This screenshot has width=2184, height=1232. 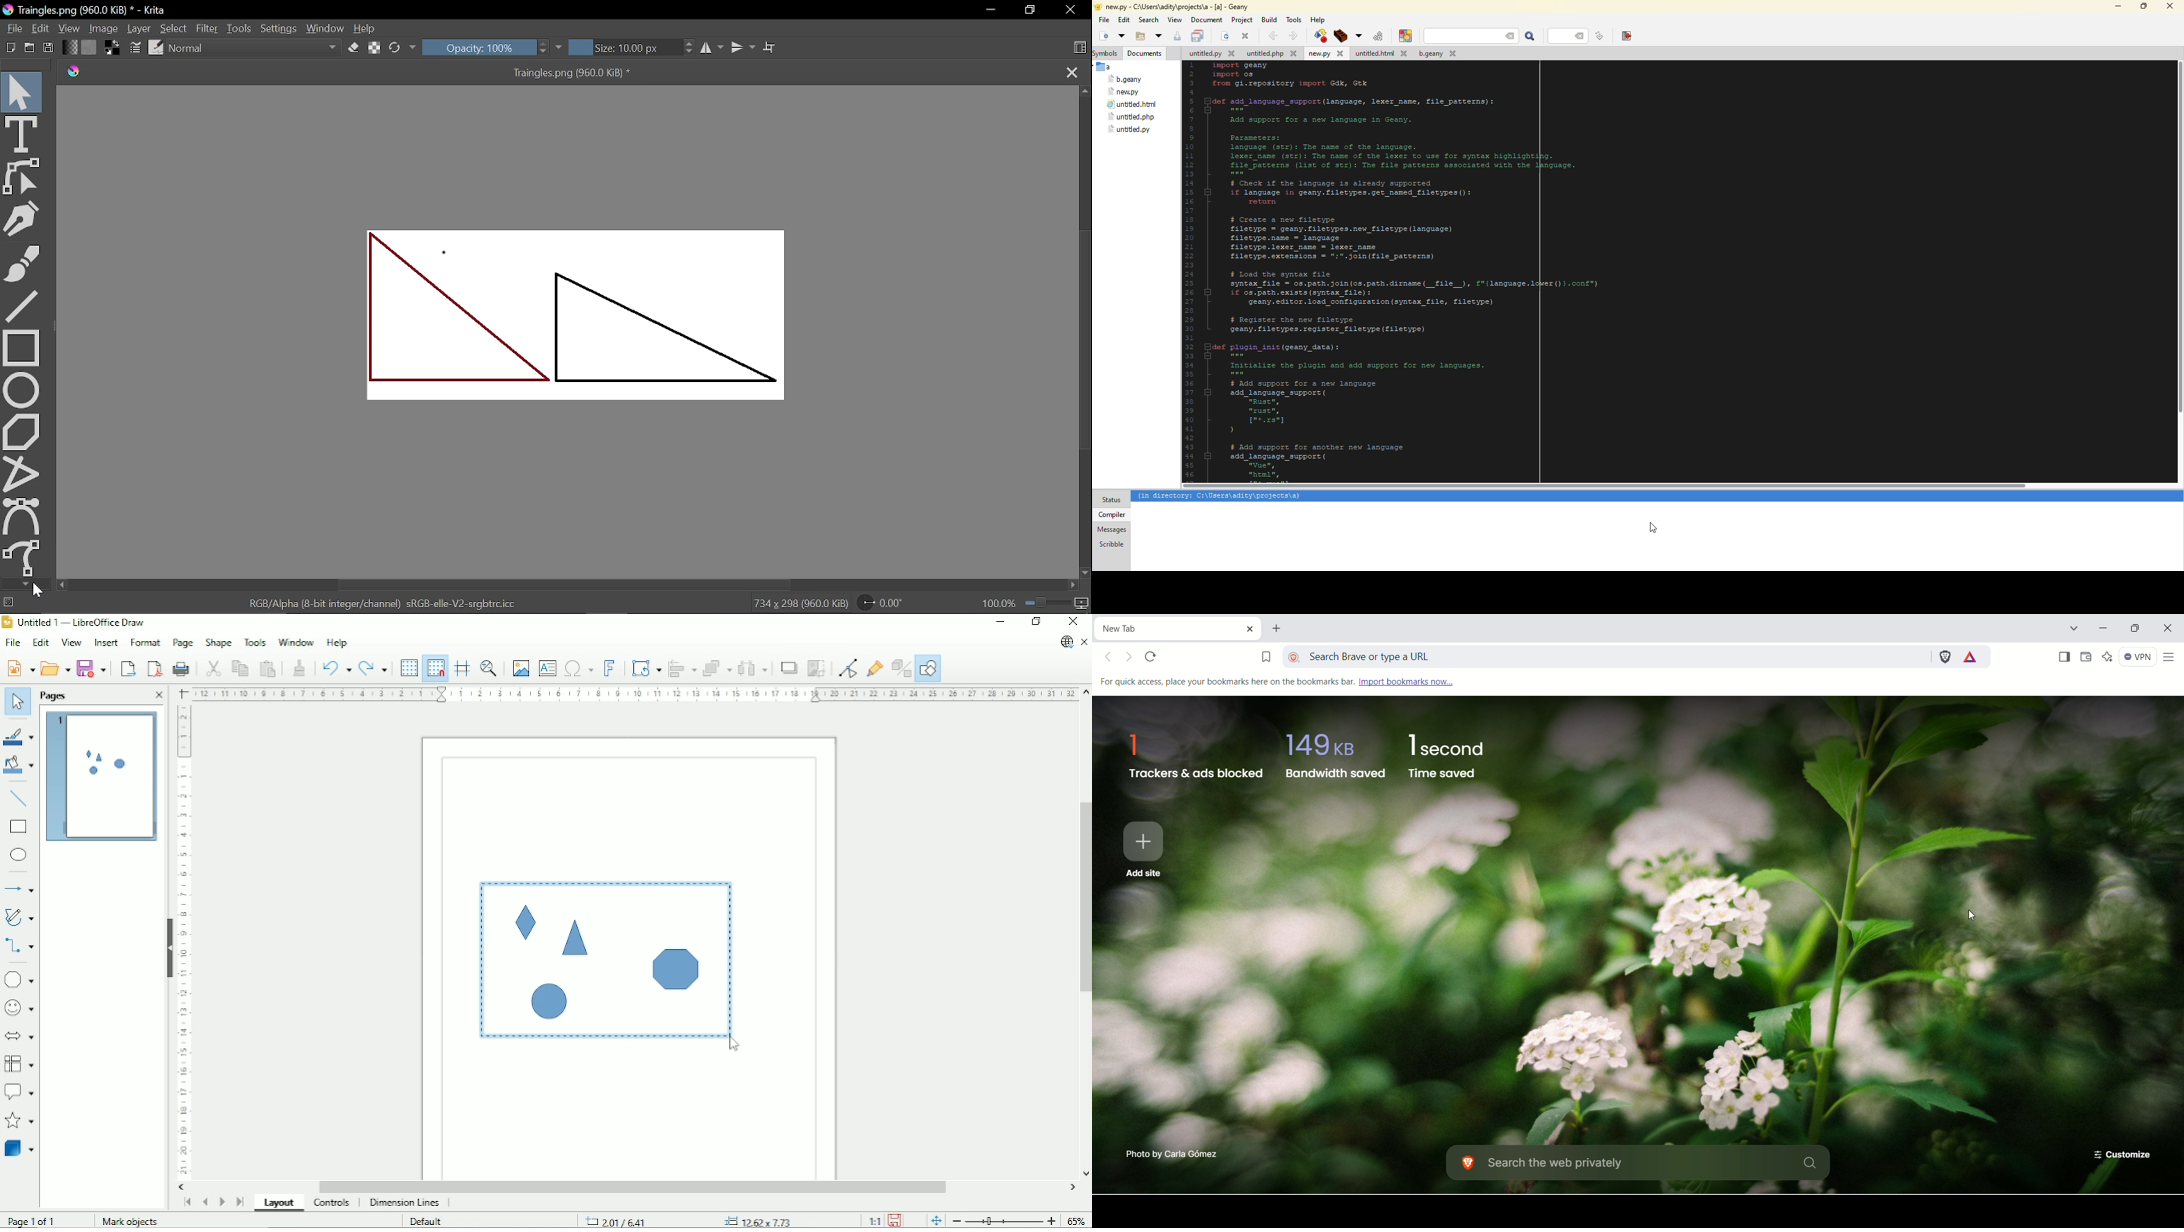 I want to click on Close, so click(x=156, y=695).